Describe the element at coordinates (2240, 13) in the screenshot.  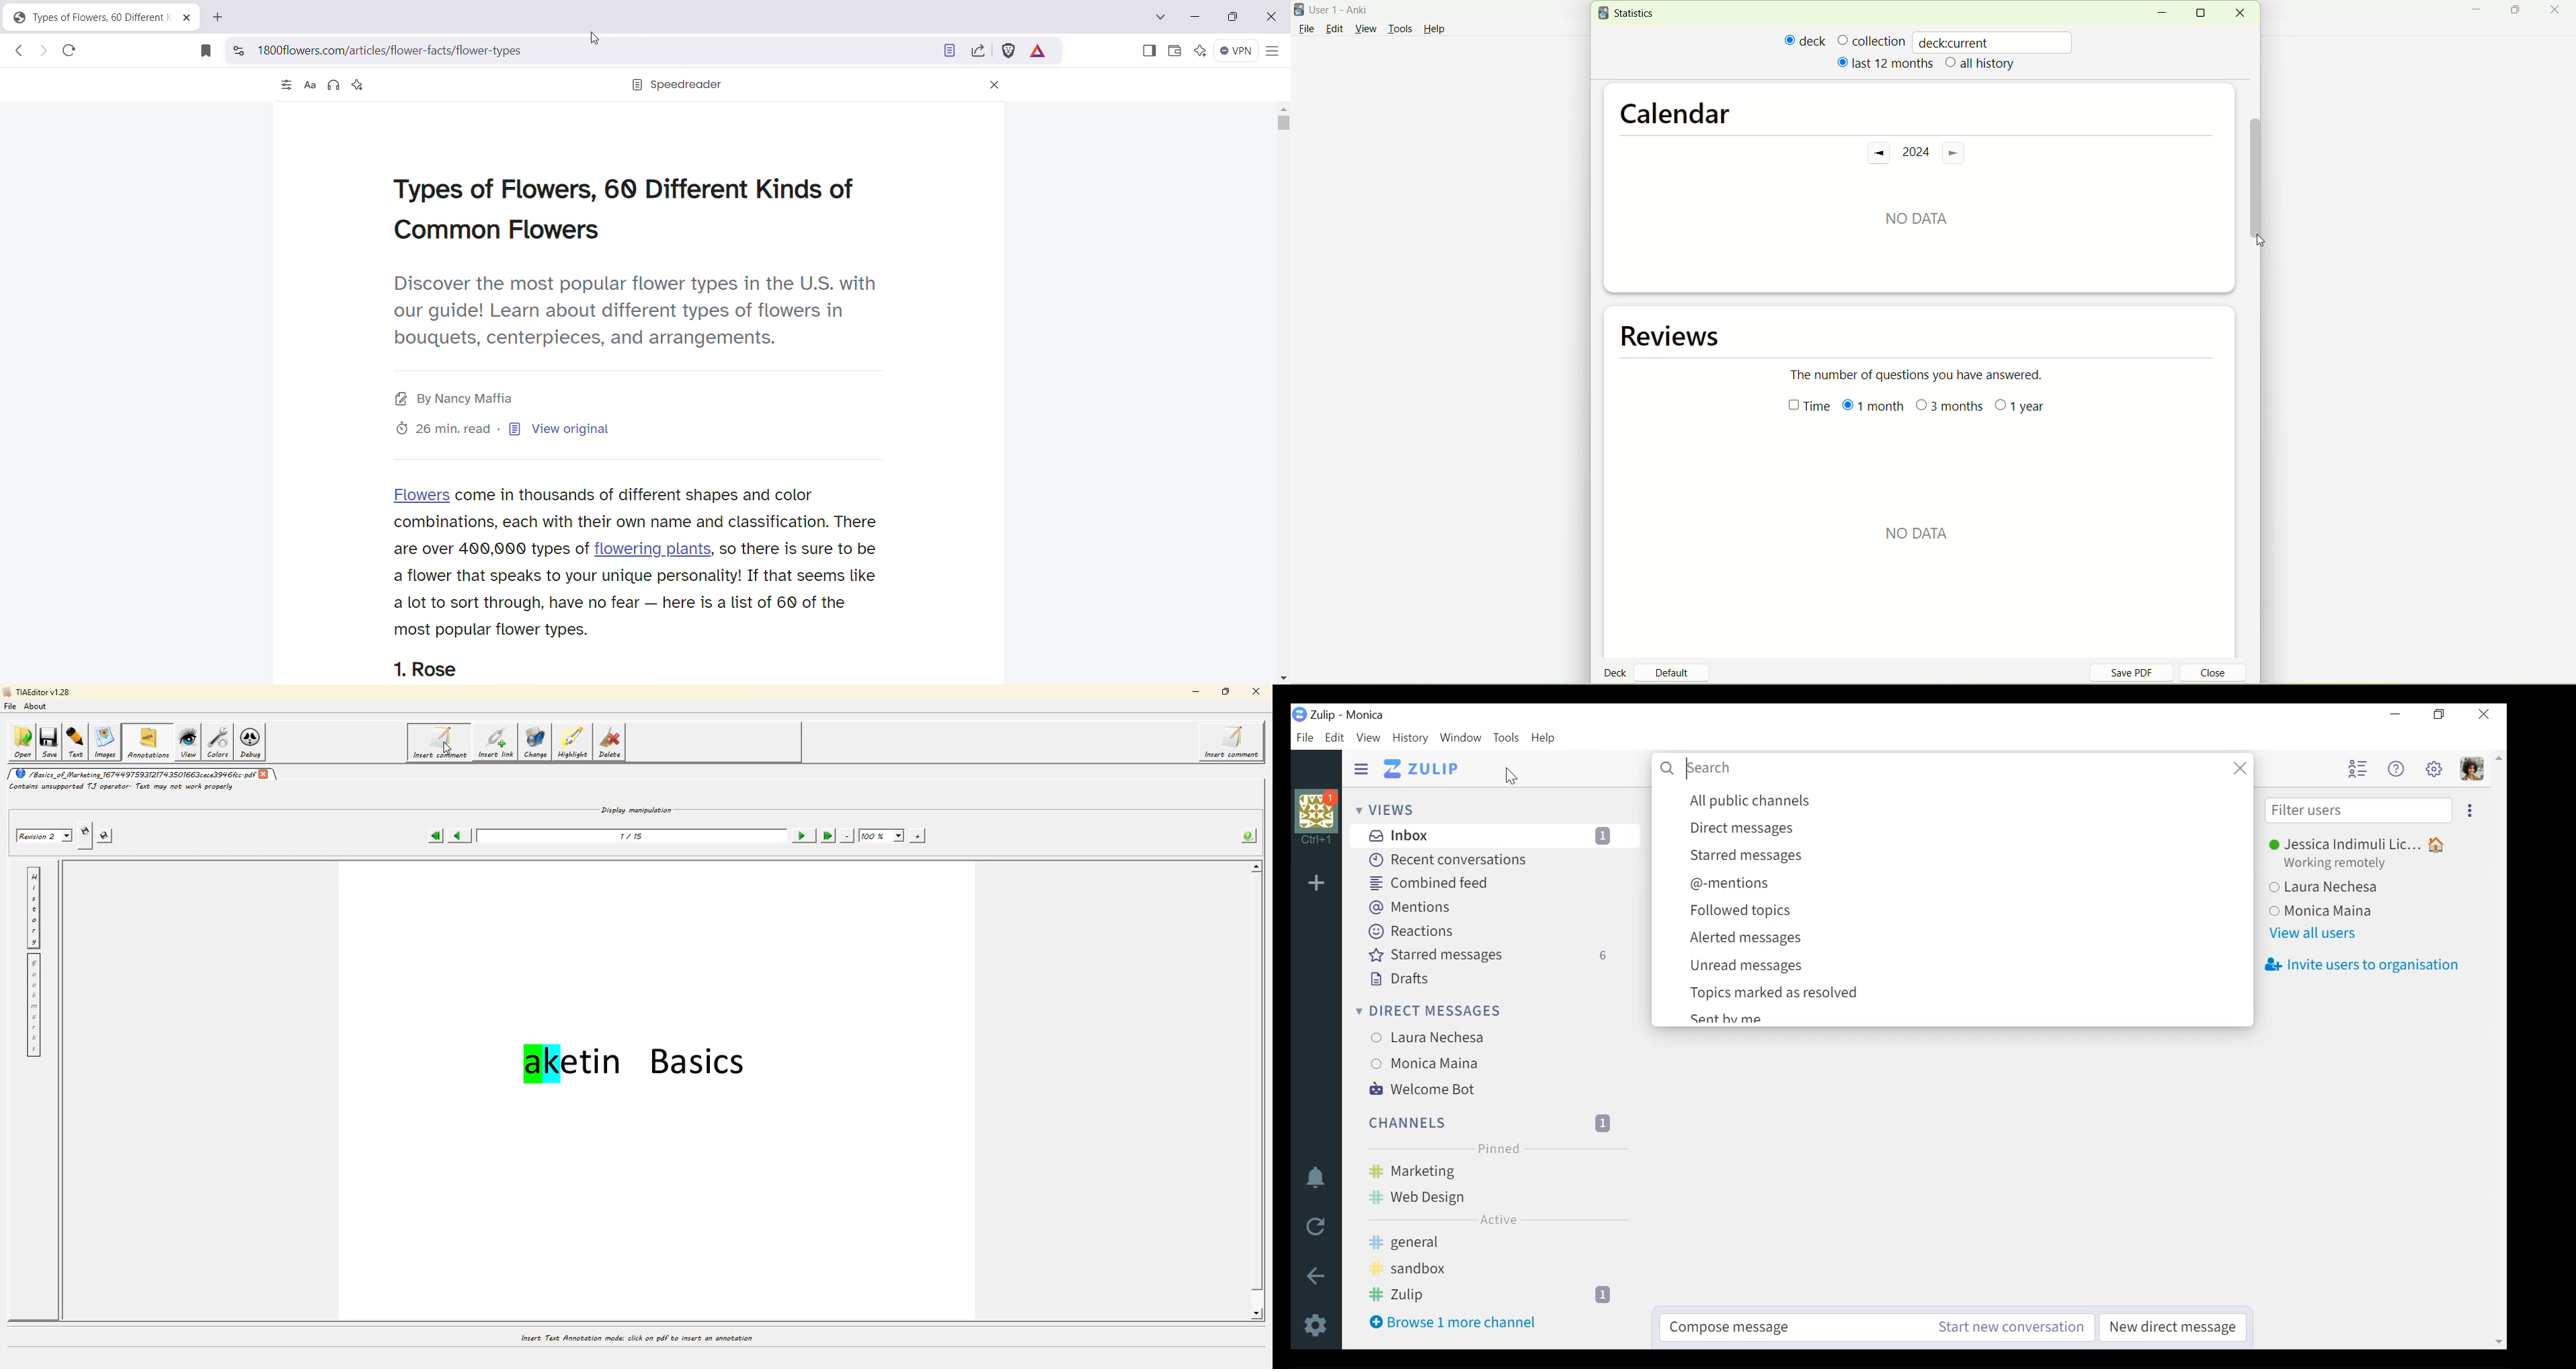
I see `close` at that location.